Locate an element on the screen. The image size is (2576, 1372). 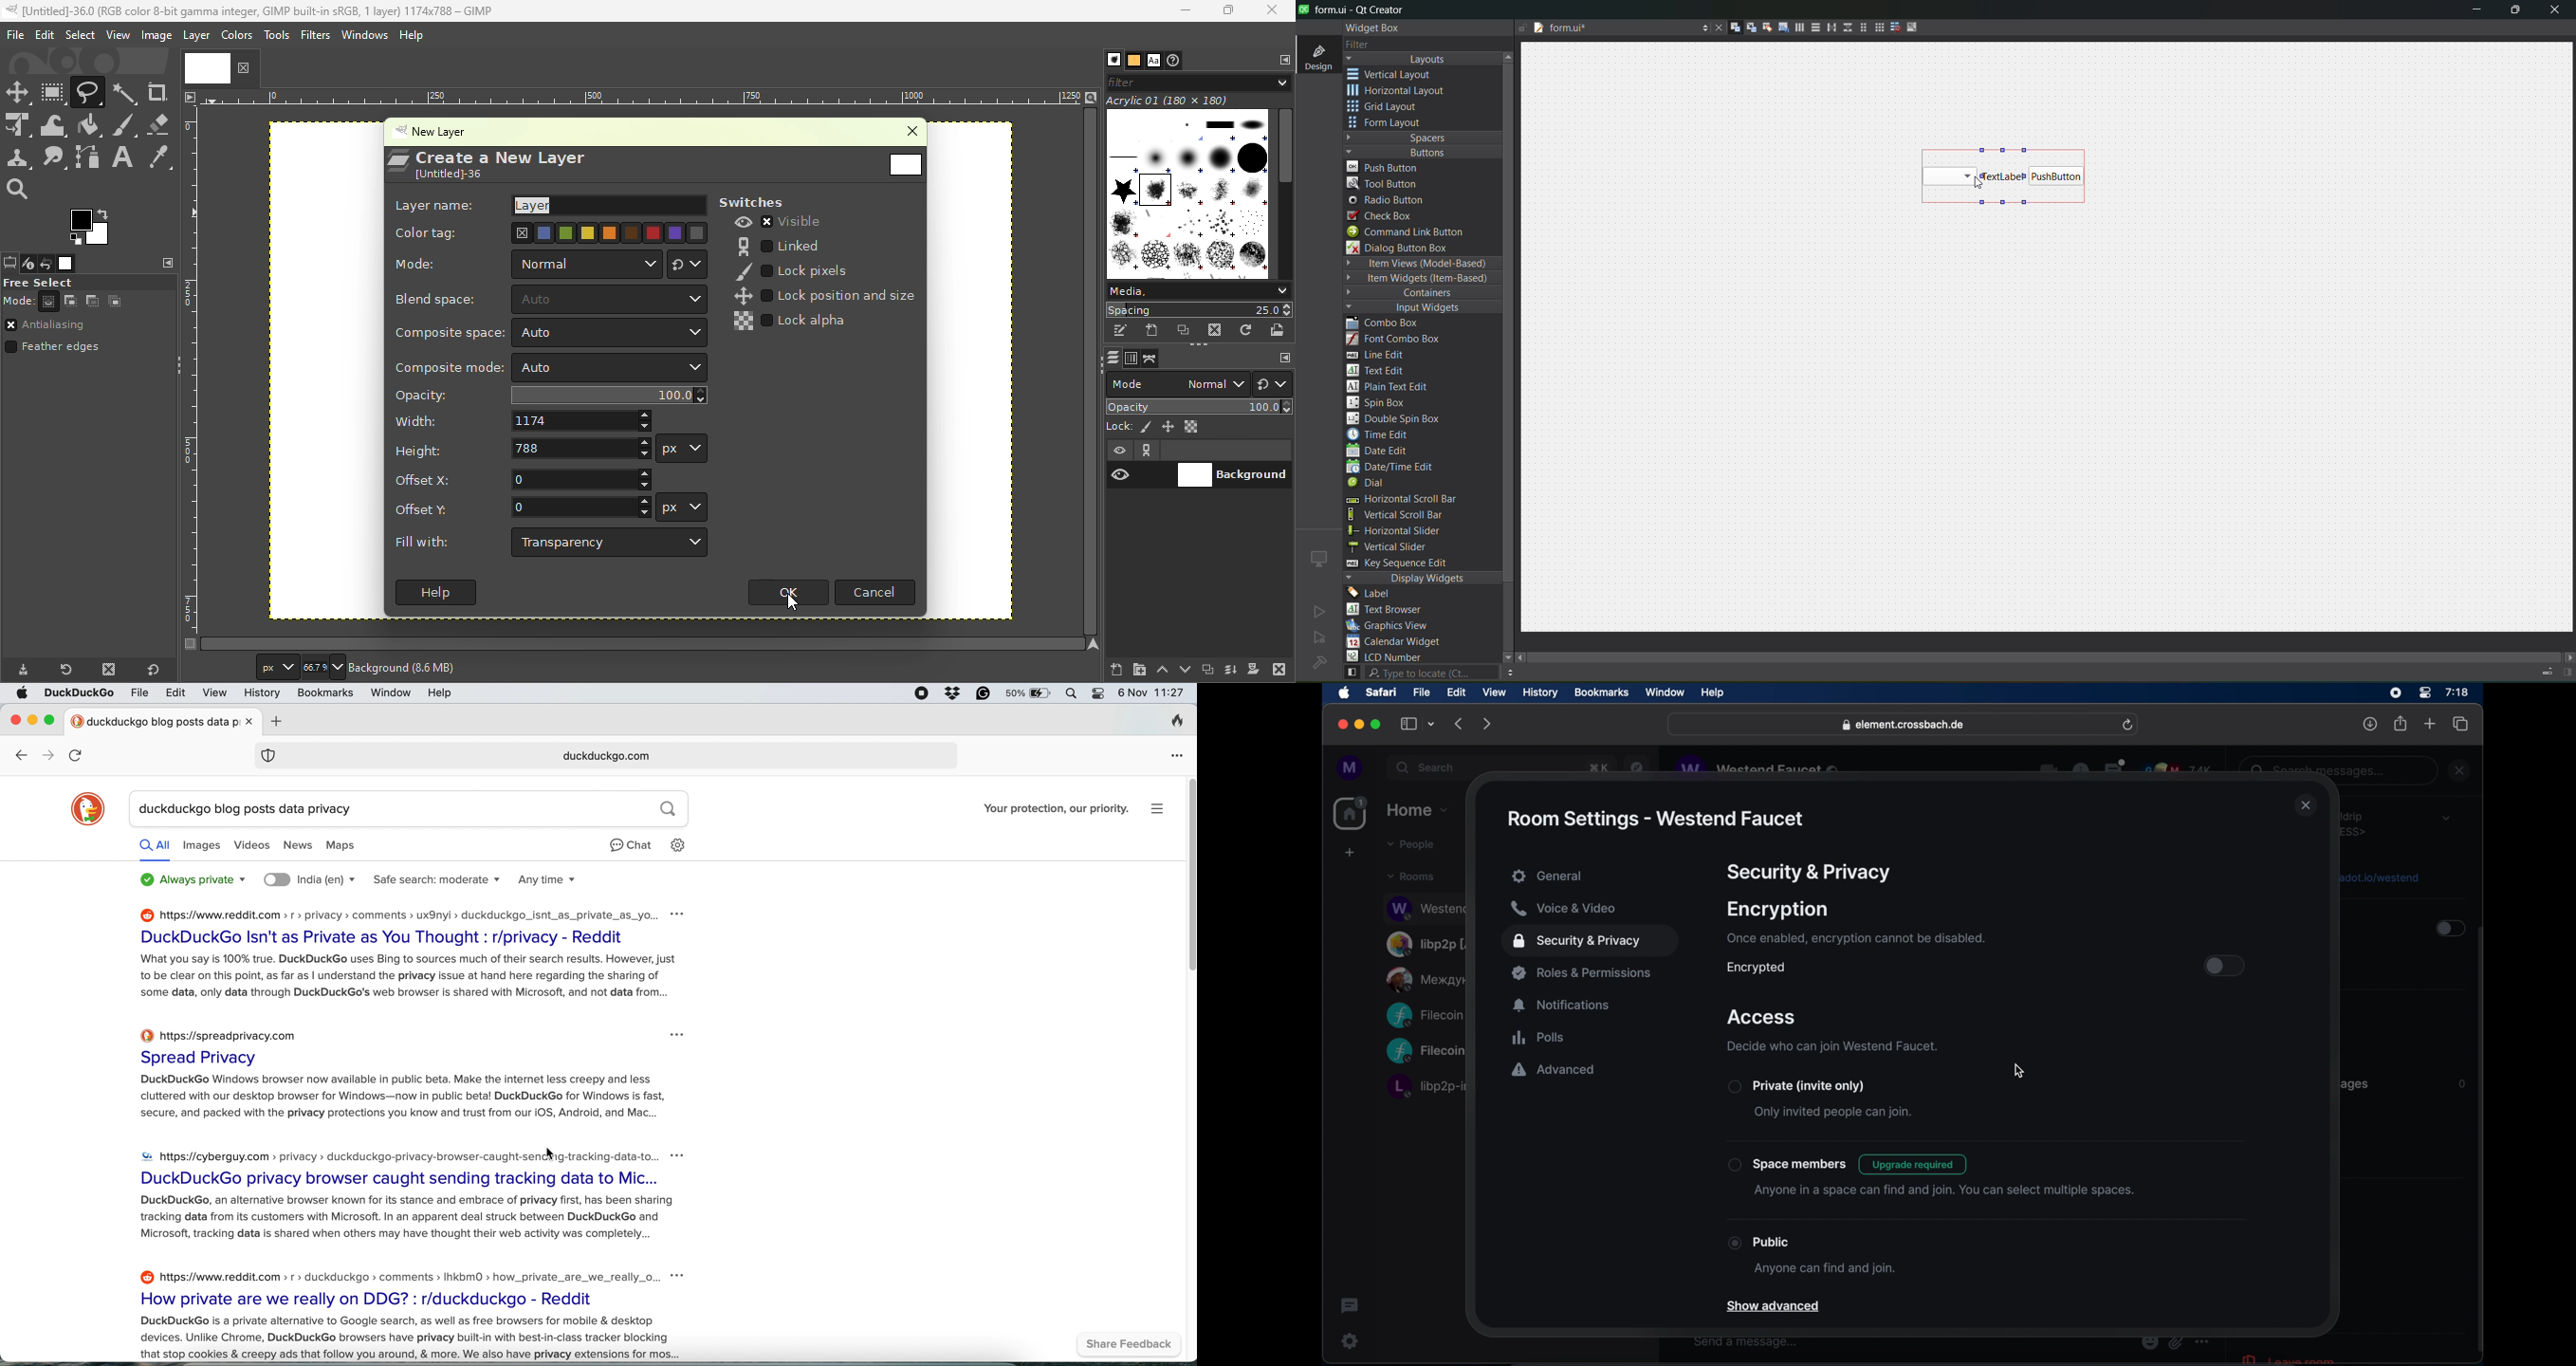
date/time edit is located at coordinates (1402, 468).